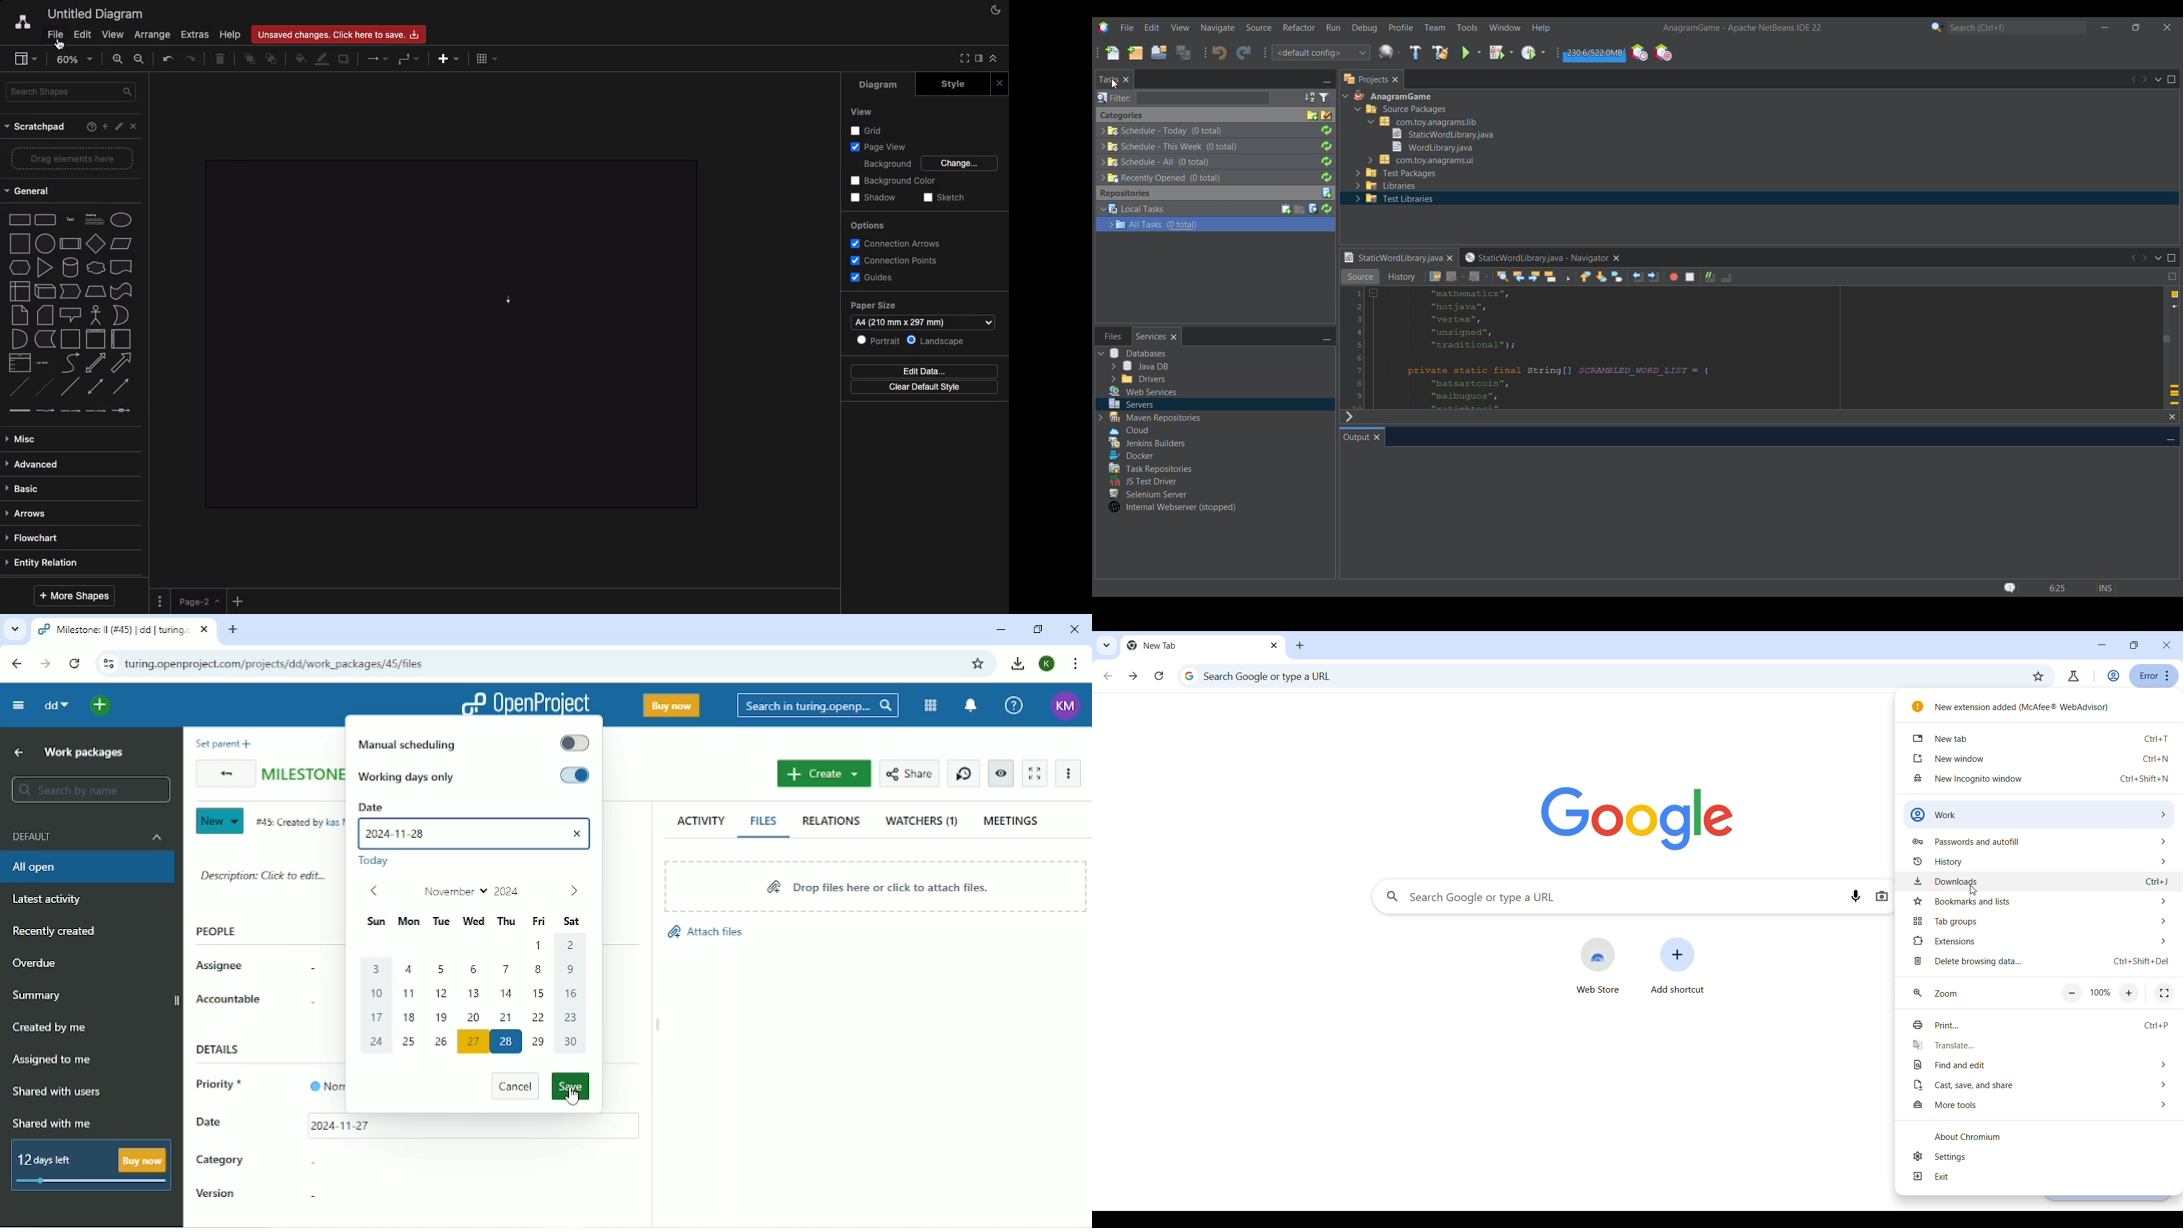  Describe the element at coordinates (1013, 706) in the screenshot. I see `Help` at that location.